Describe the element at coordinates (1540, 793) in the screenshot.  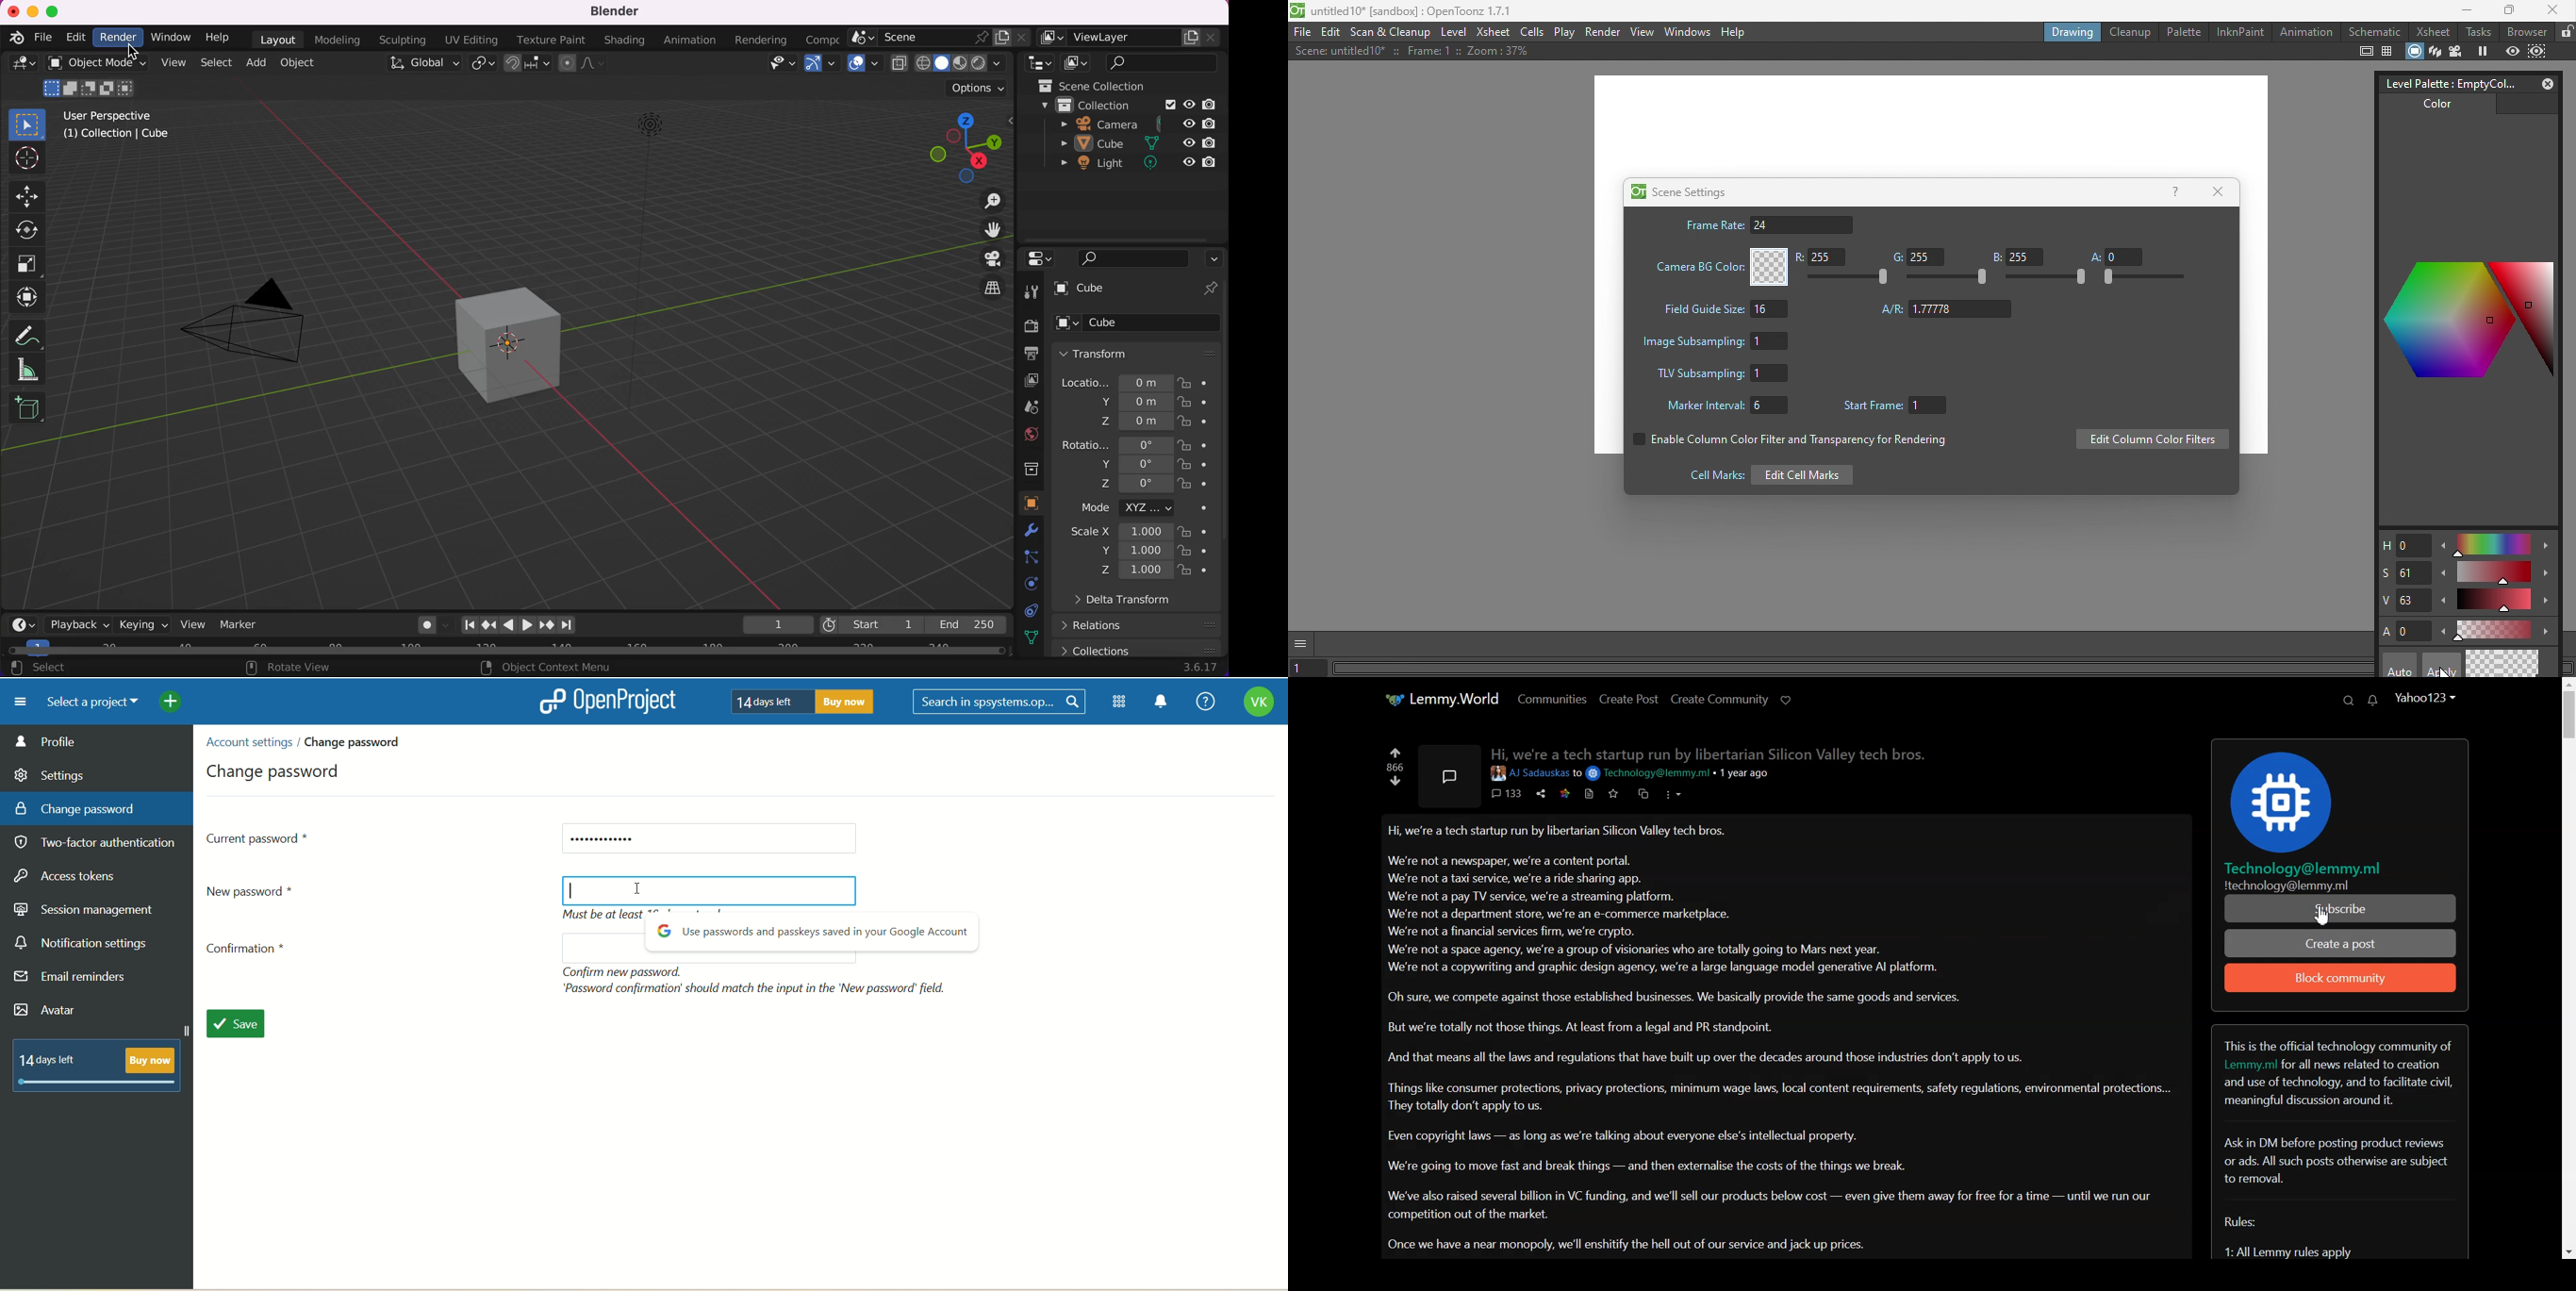
I see `Share` at that location.